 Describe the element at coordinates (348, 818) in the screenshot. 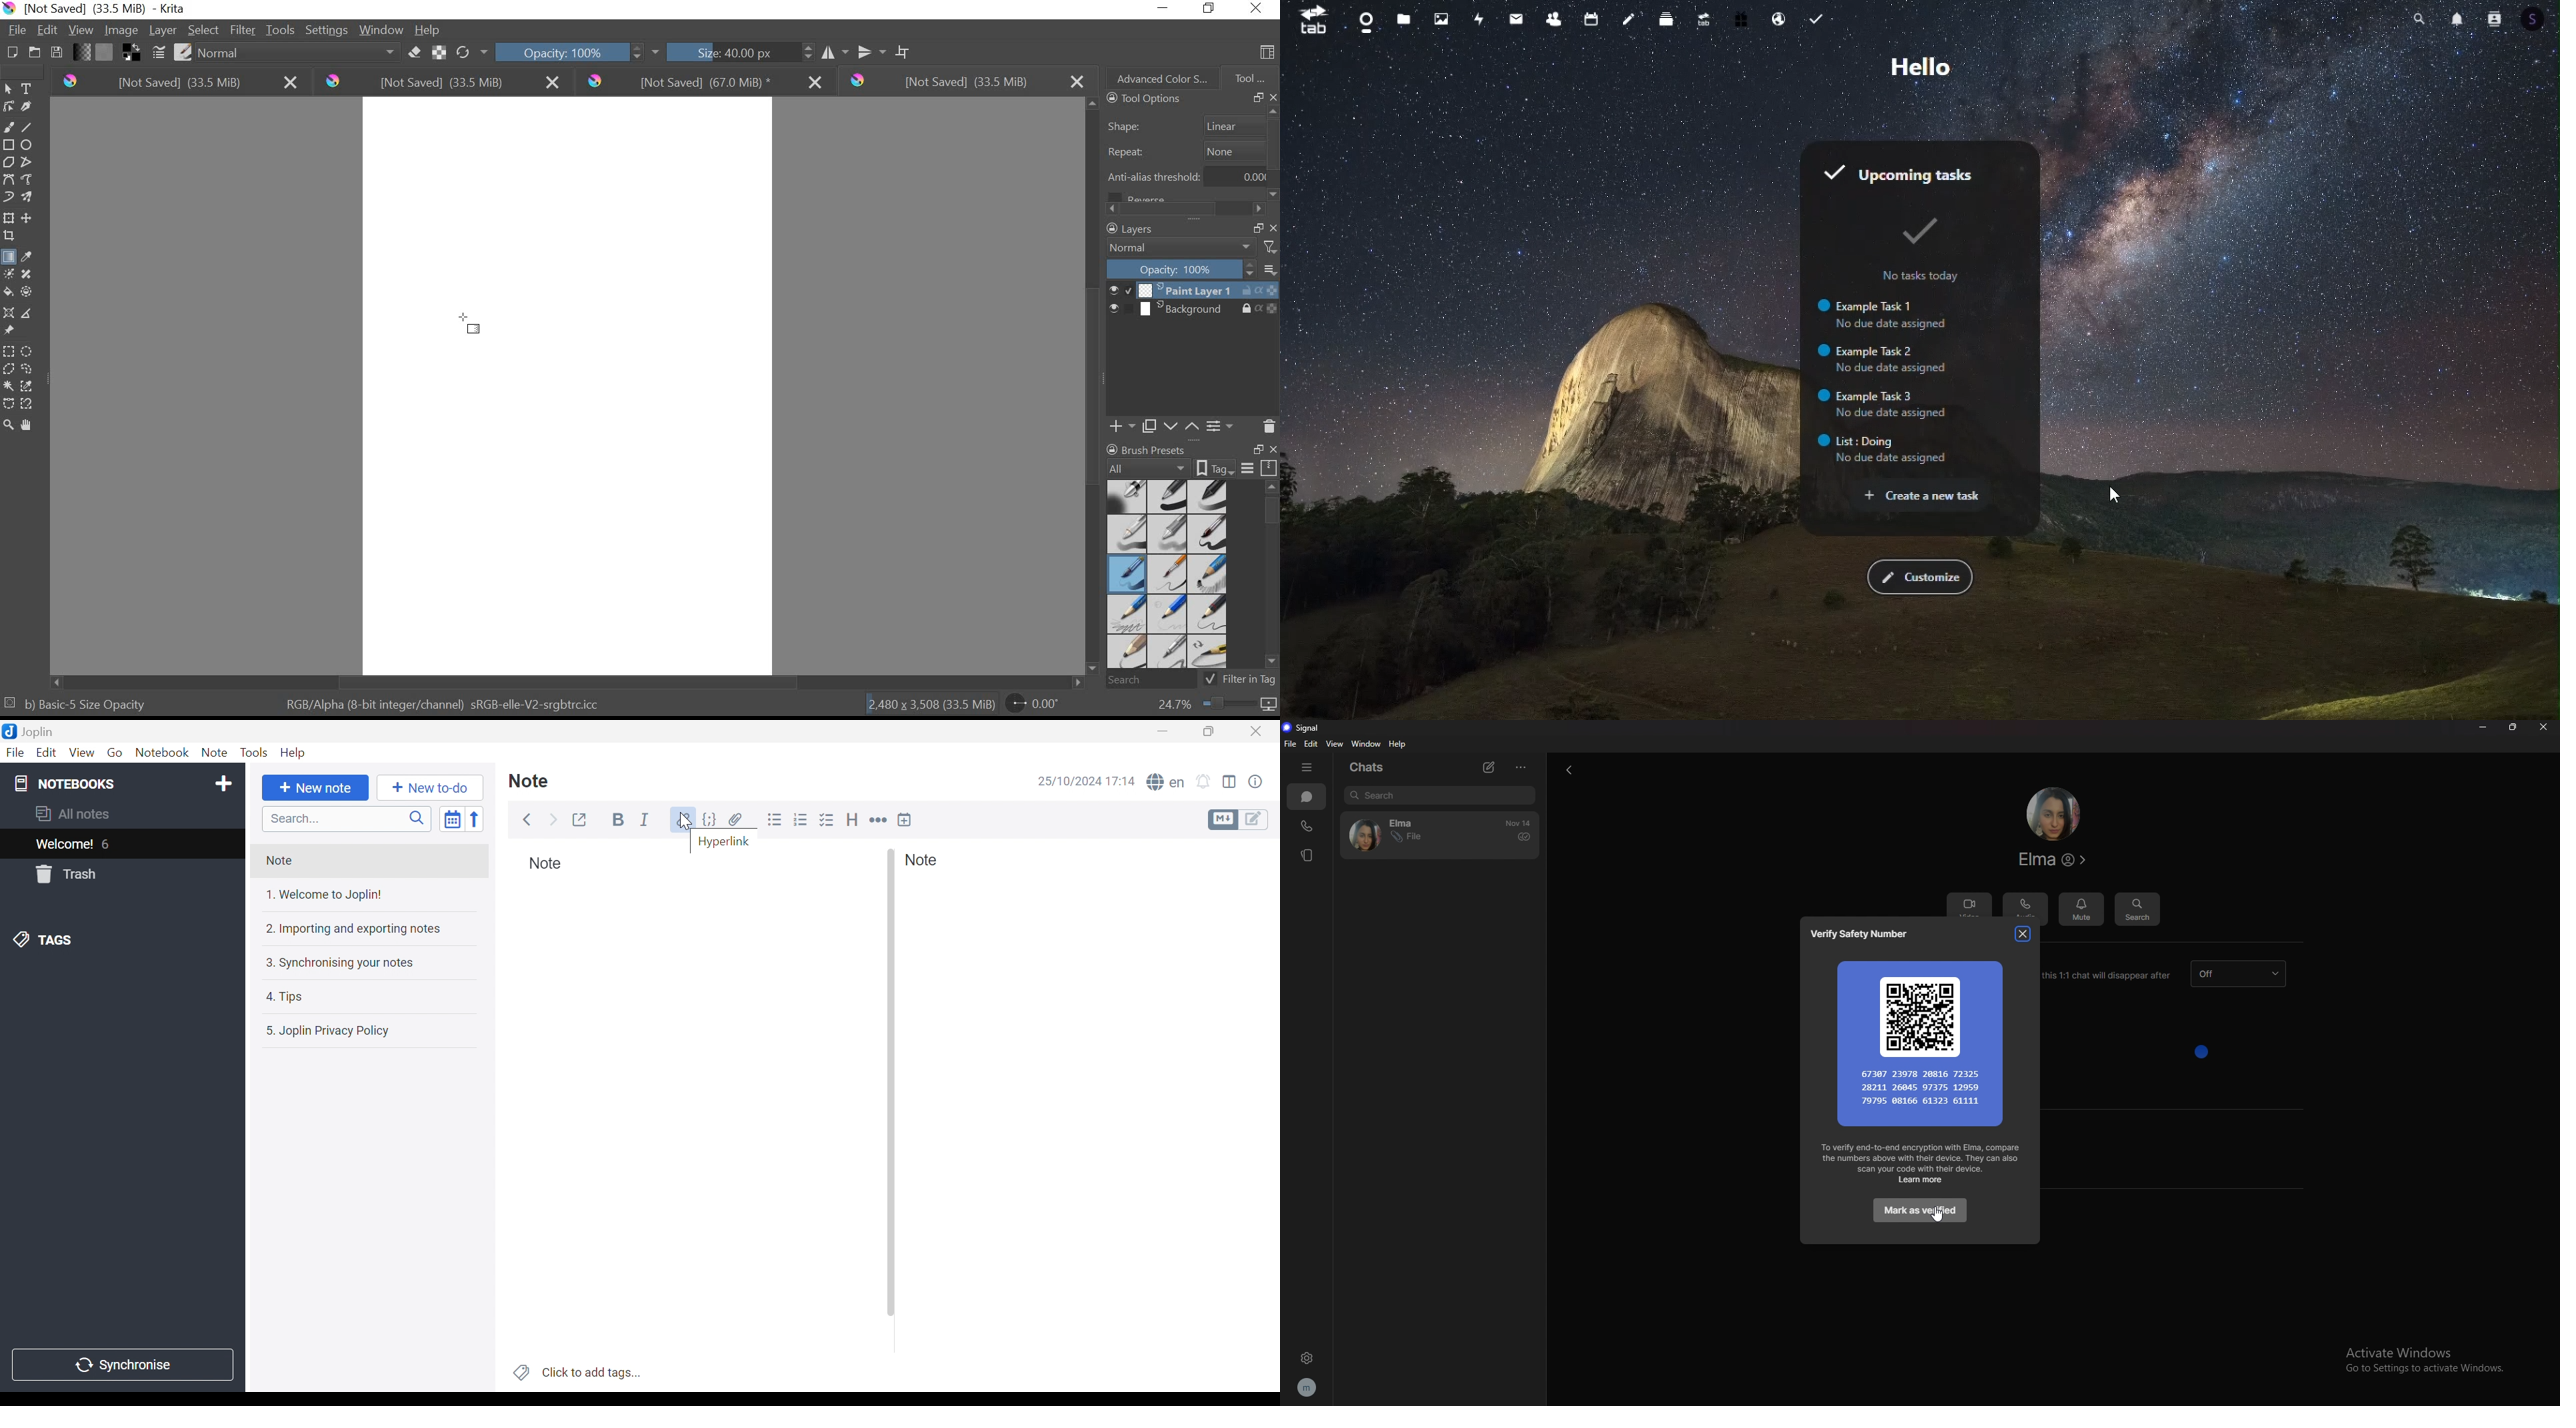

I see `Search bar` at that location.